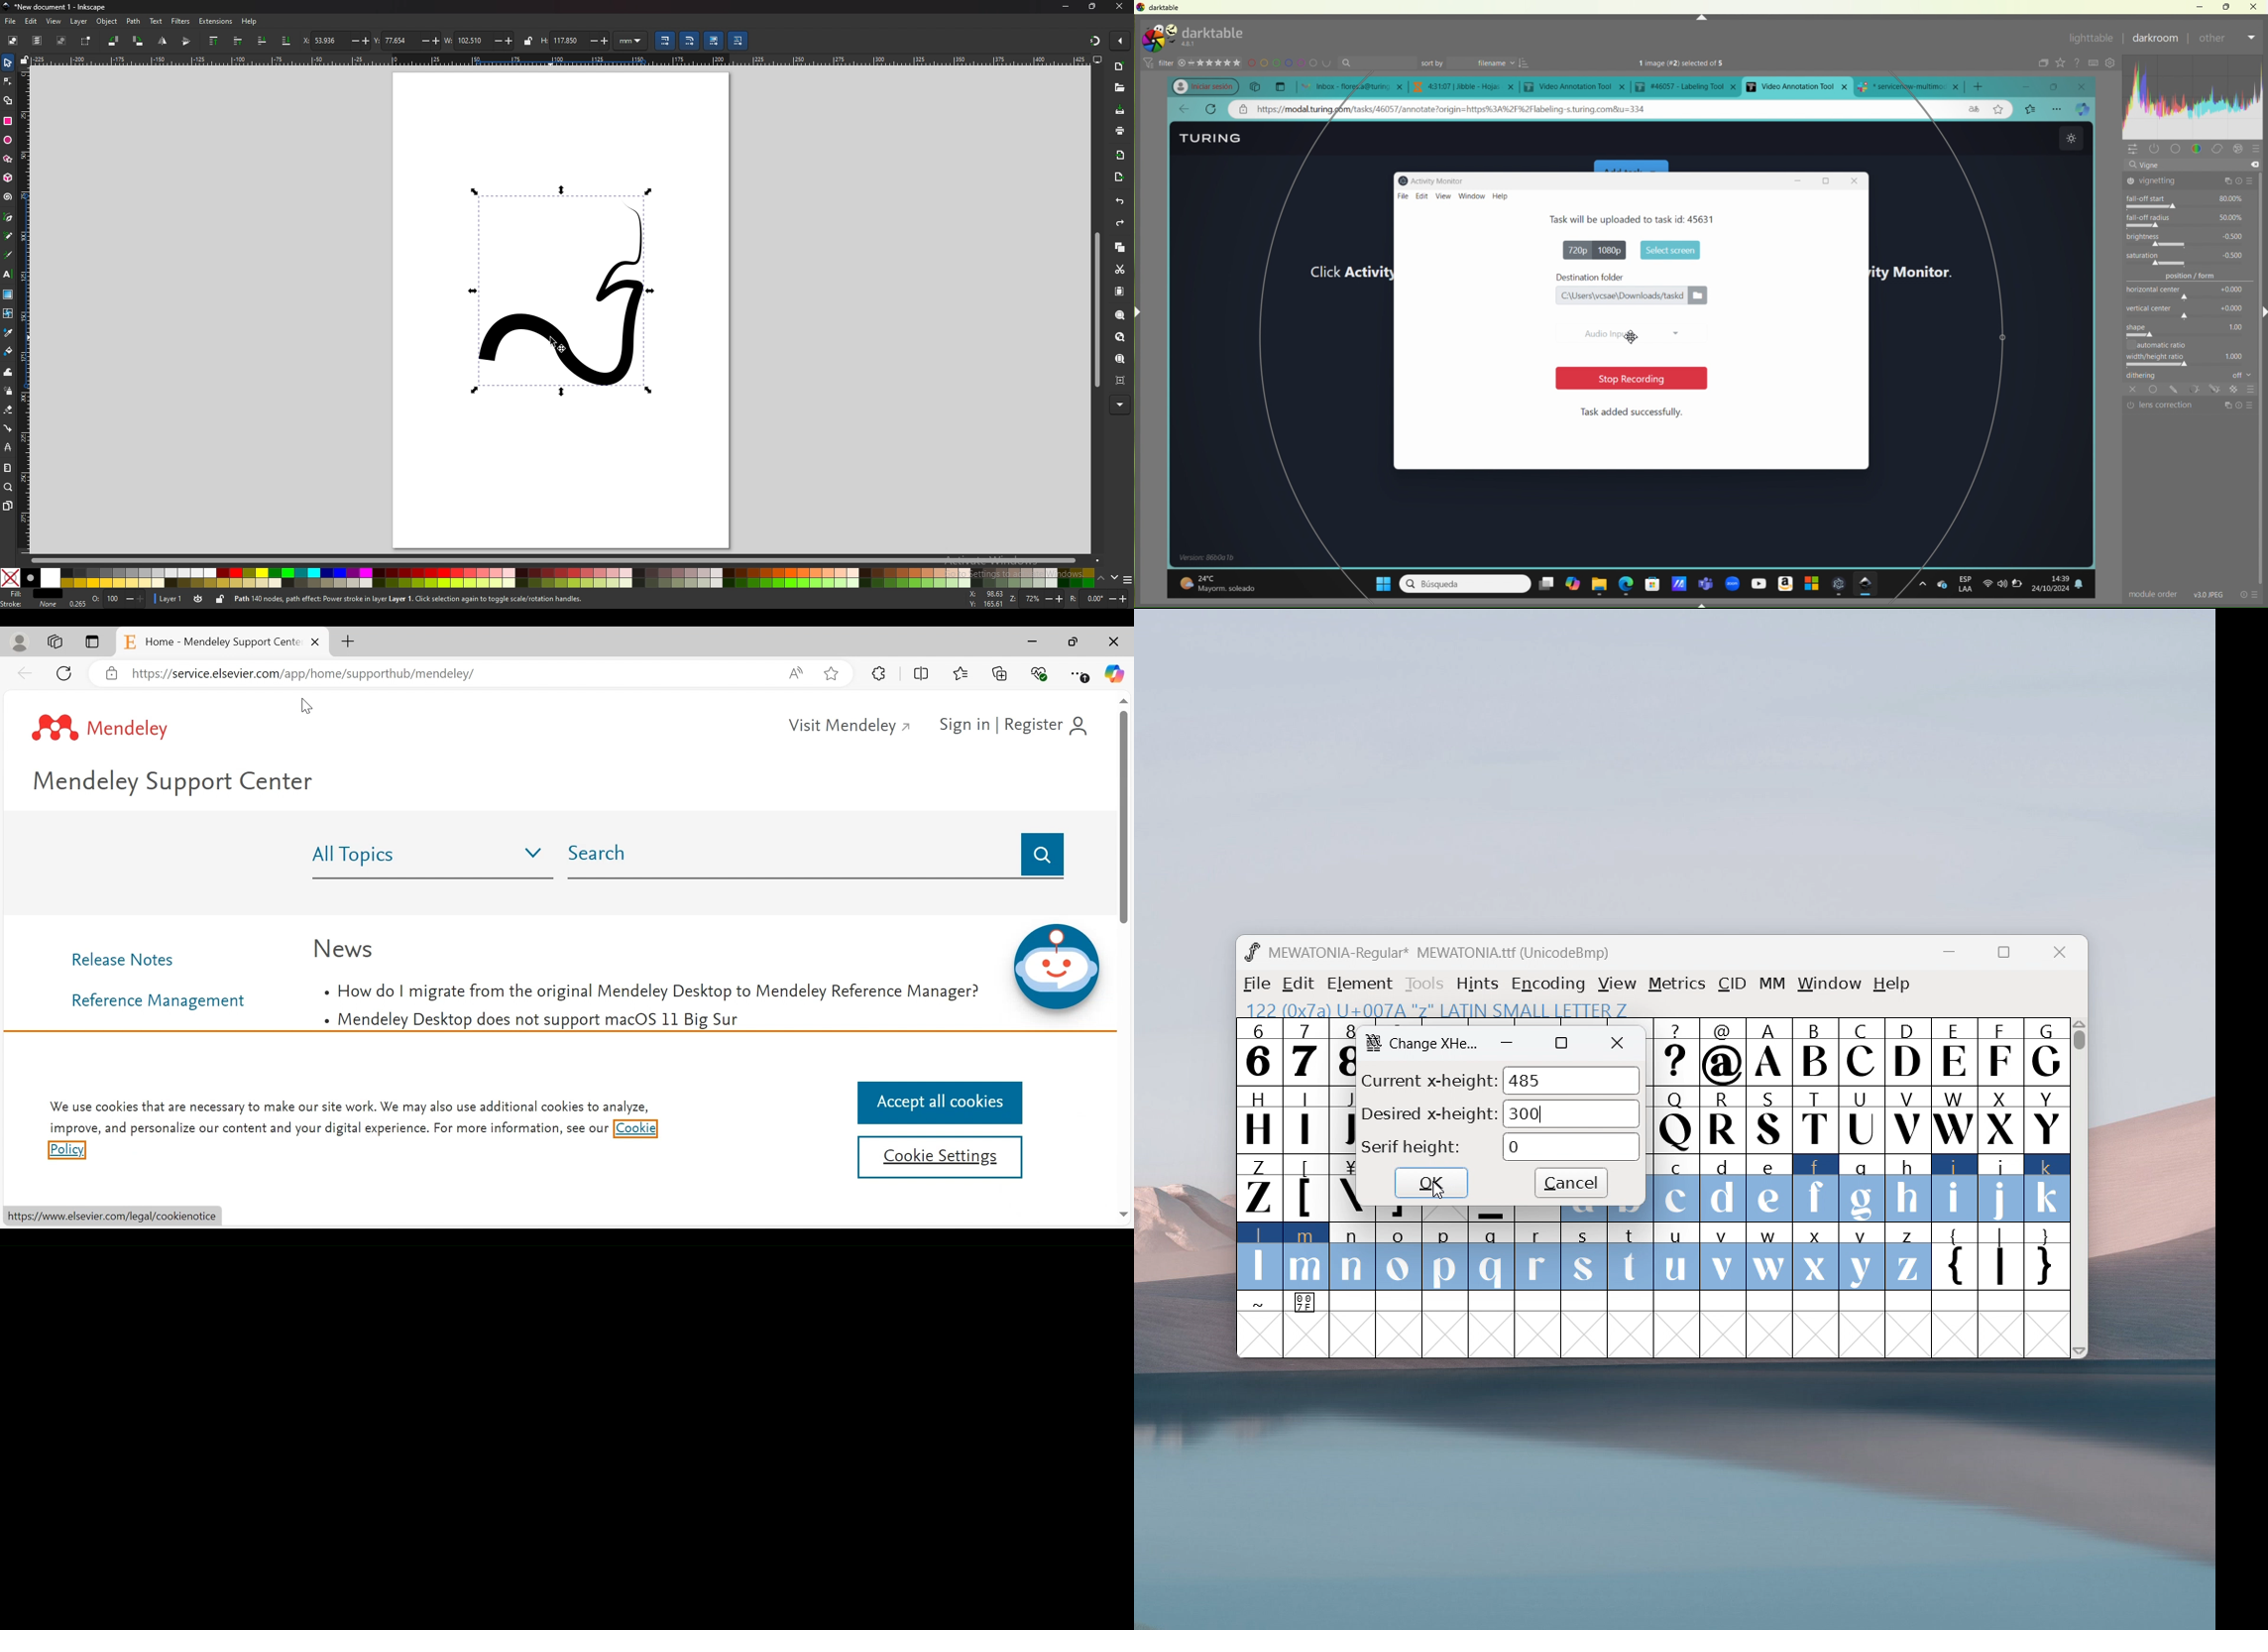 The image size is (2268, 1652). Describe the element at coordinates (162, 1001) in the screenshot. I see `Reference Manager` at that location.